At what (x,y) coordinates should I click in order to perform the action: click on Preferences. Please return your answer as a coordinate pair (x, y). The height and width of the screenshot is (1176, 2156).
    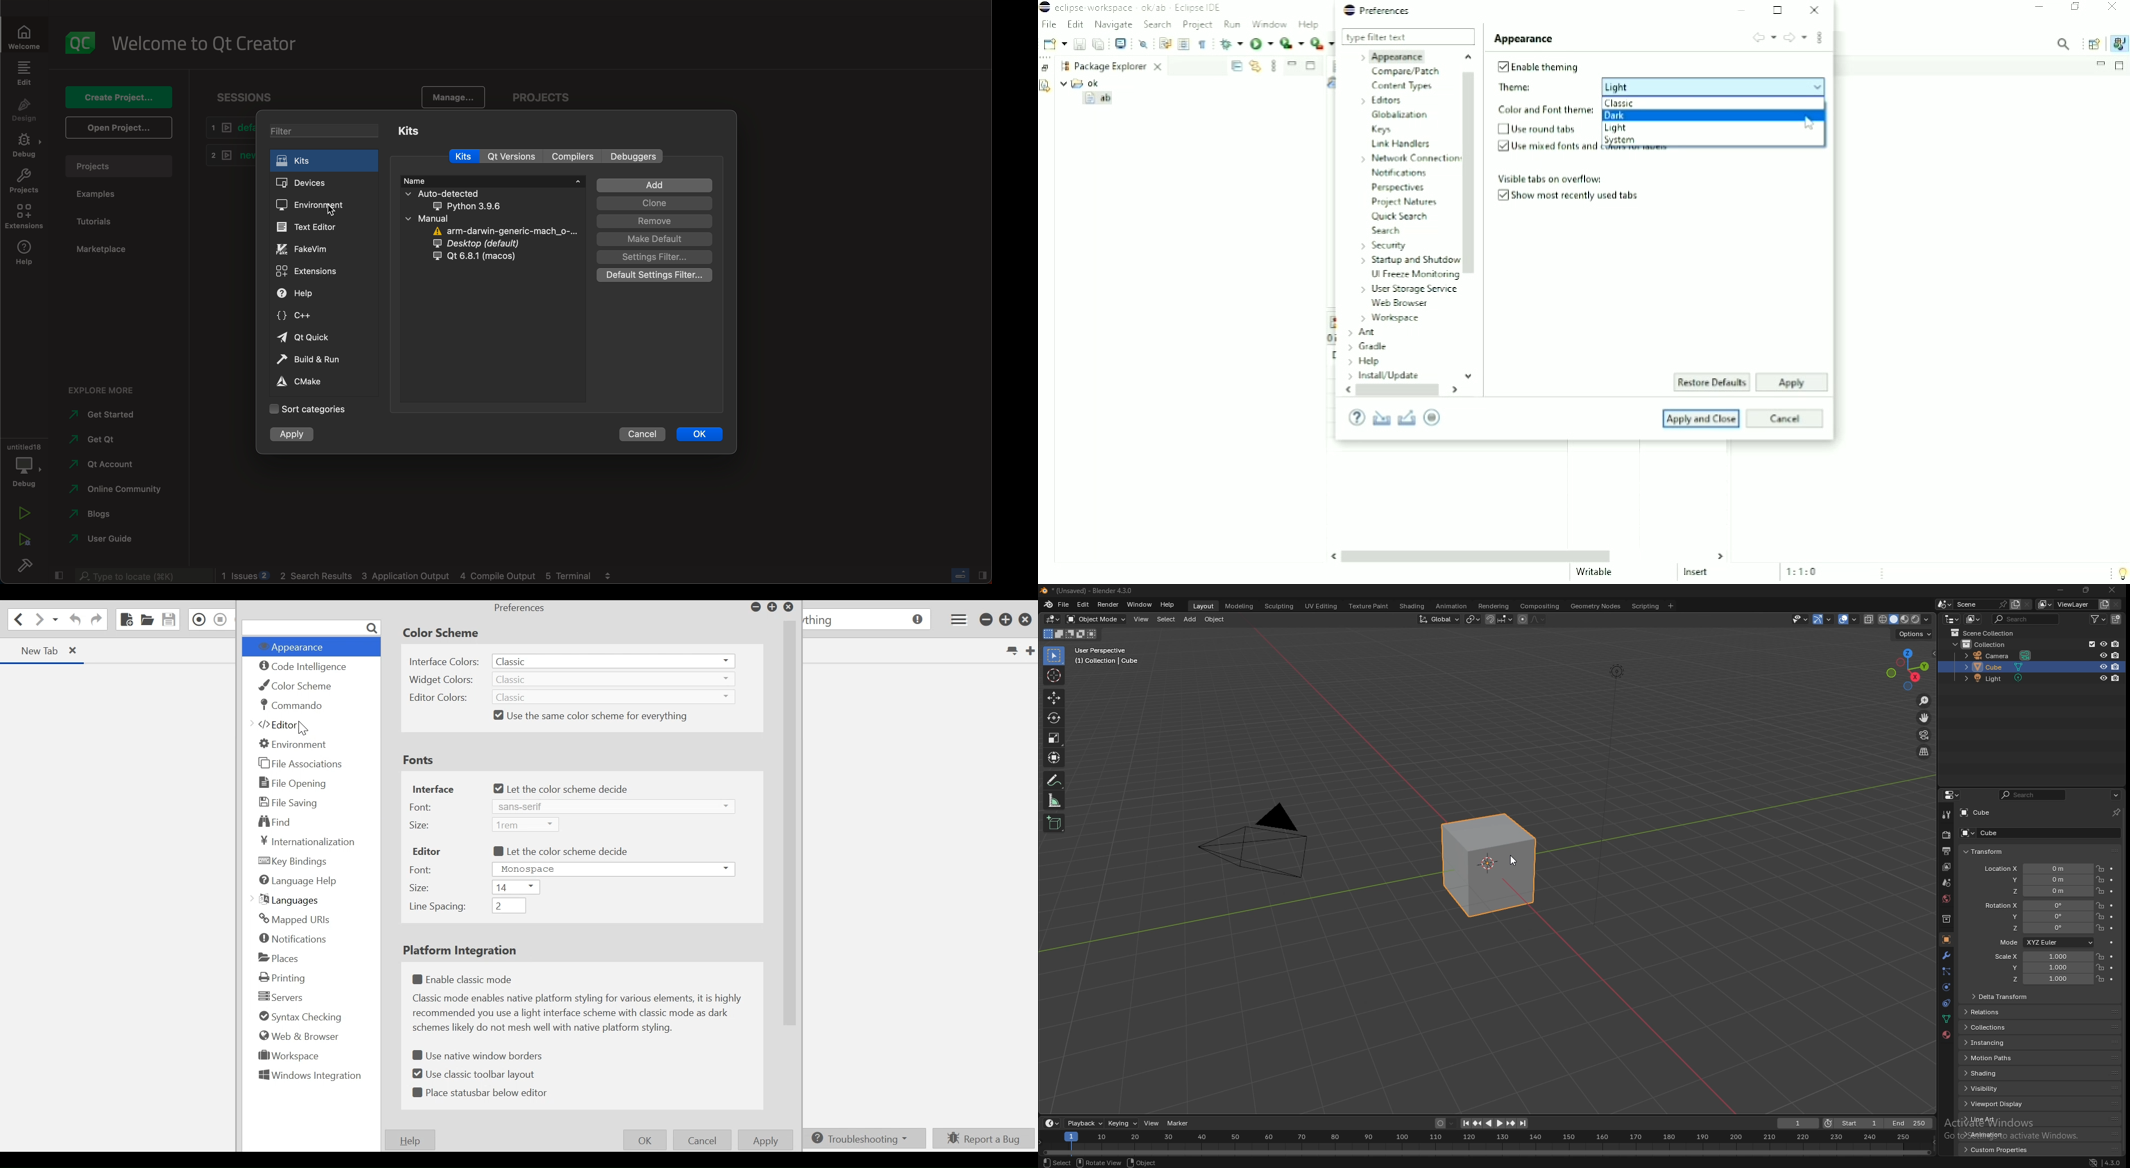
    Looking at the image, I should click on (519, 609).